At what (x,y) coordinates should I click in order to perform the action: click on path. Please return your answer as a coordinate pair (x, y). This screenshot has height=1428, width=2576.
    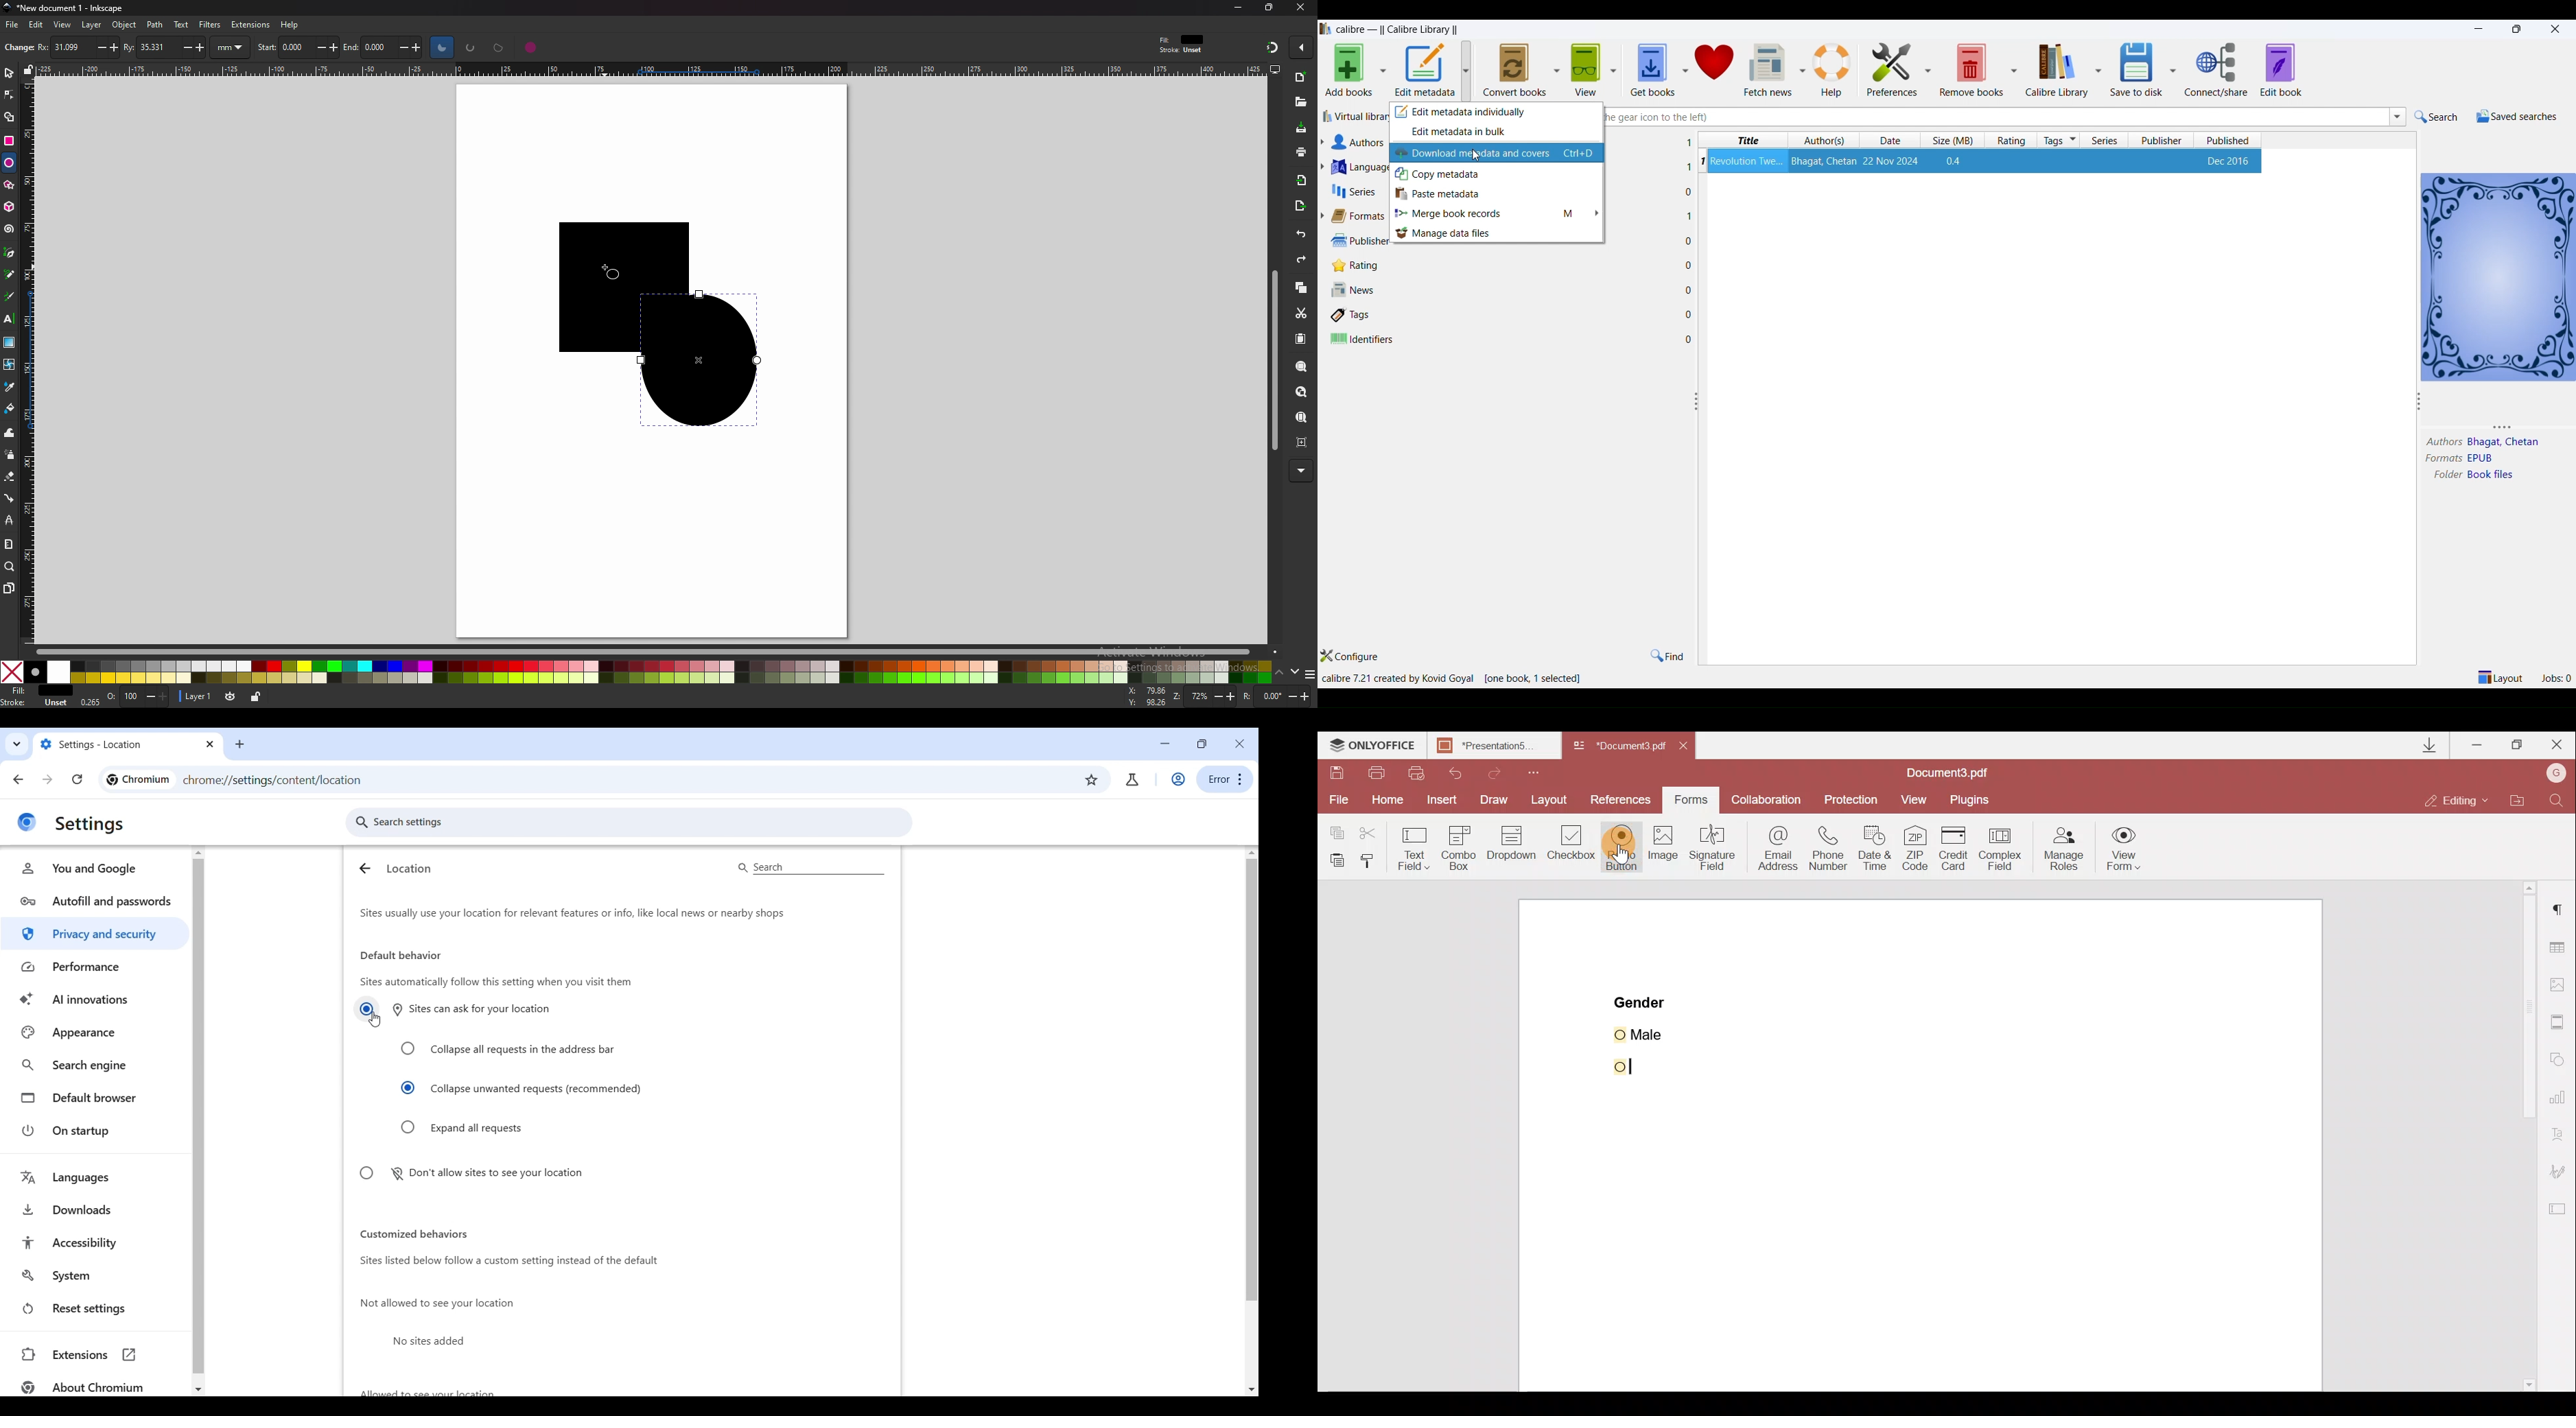
    Looking at the image, I should click on (156, 25).